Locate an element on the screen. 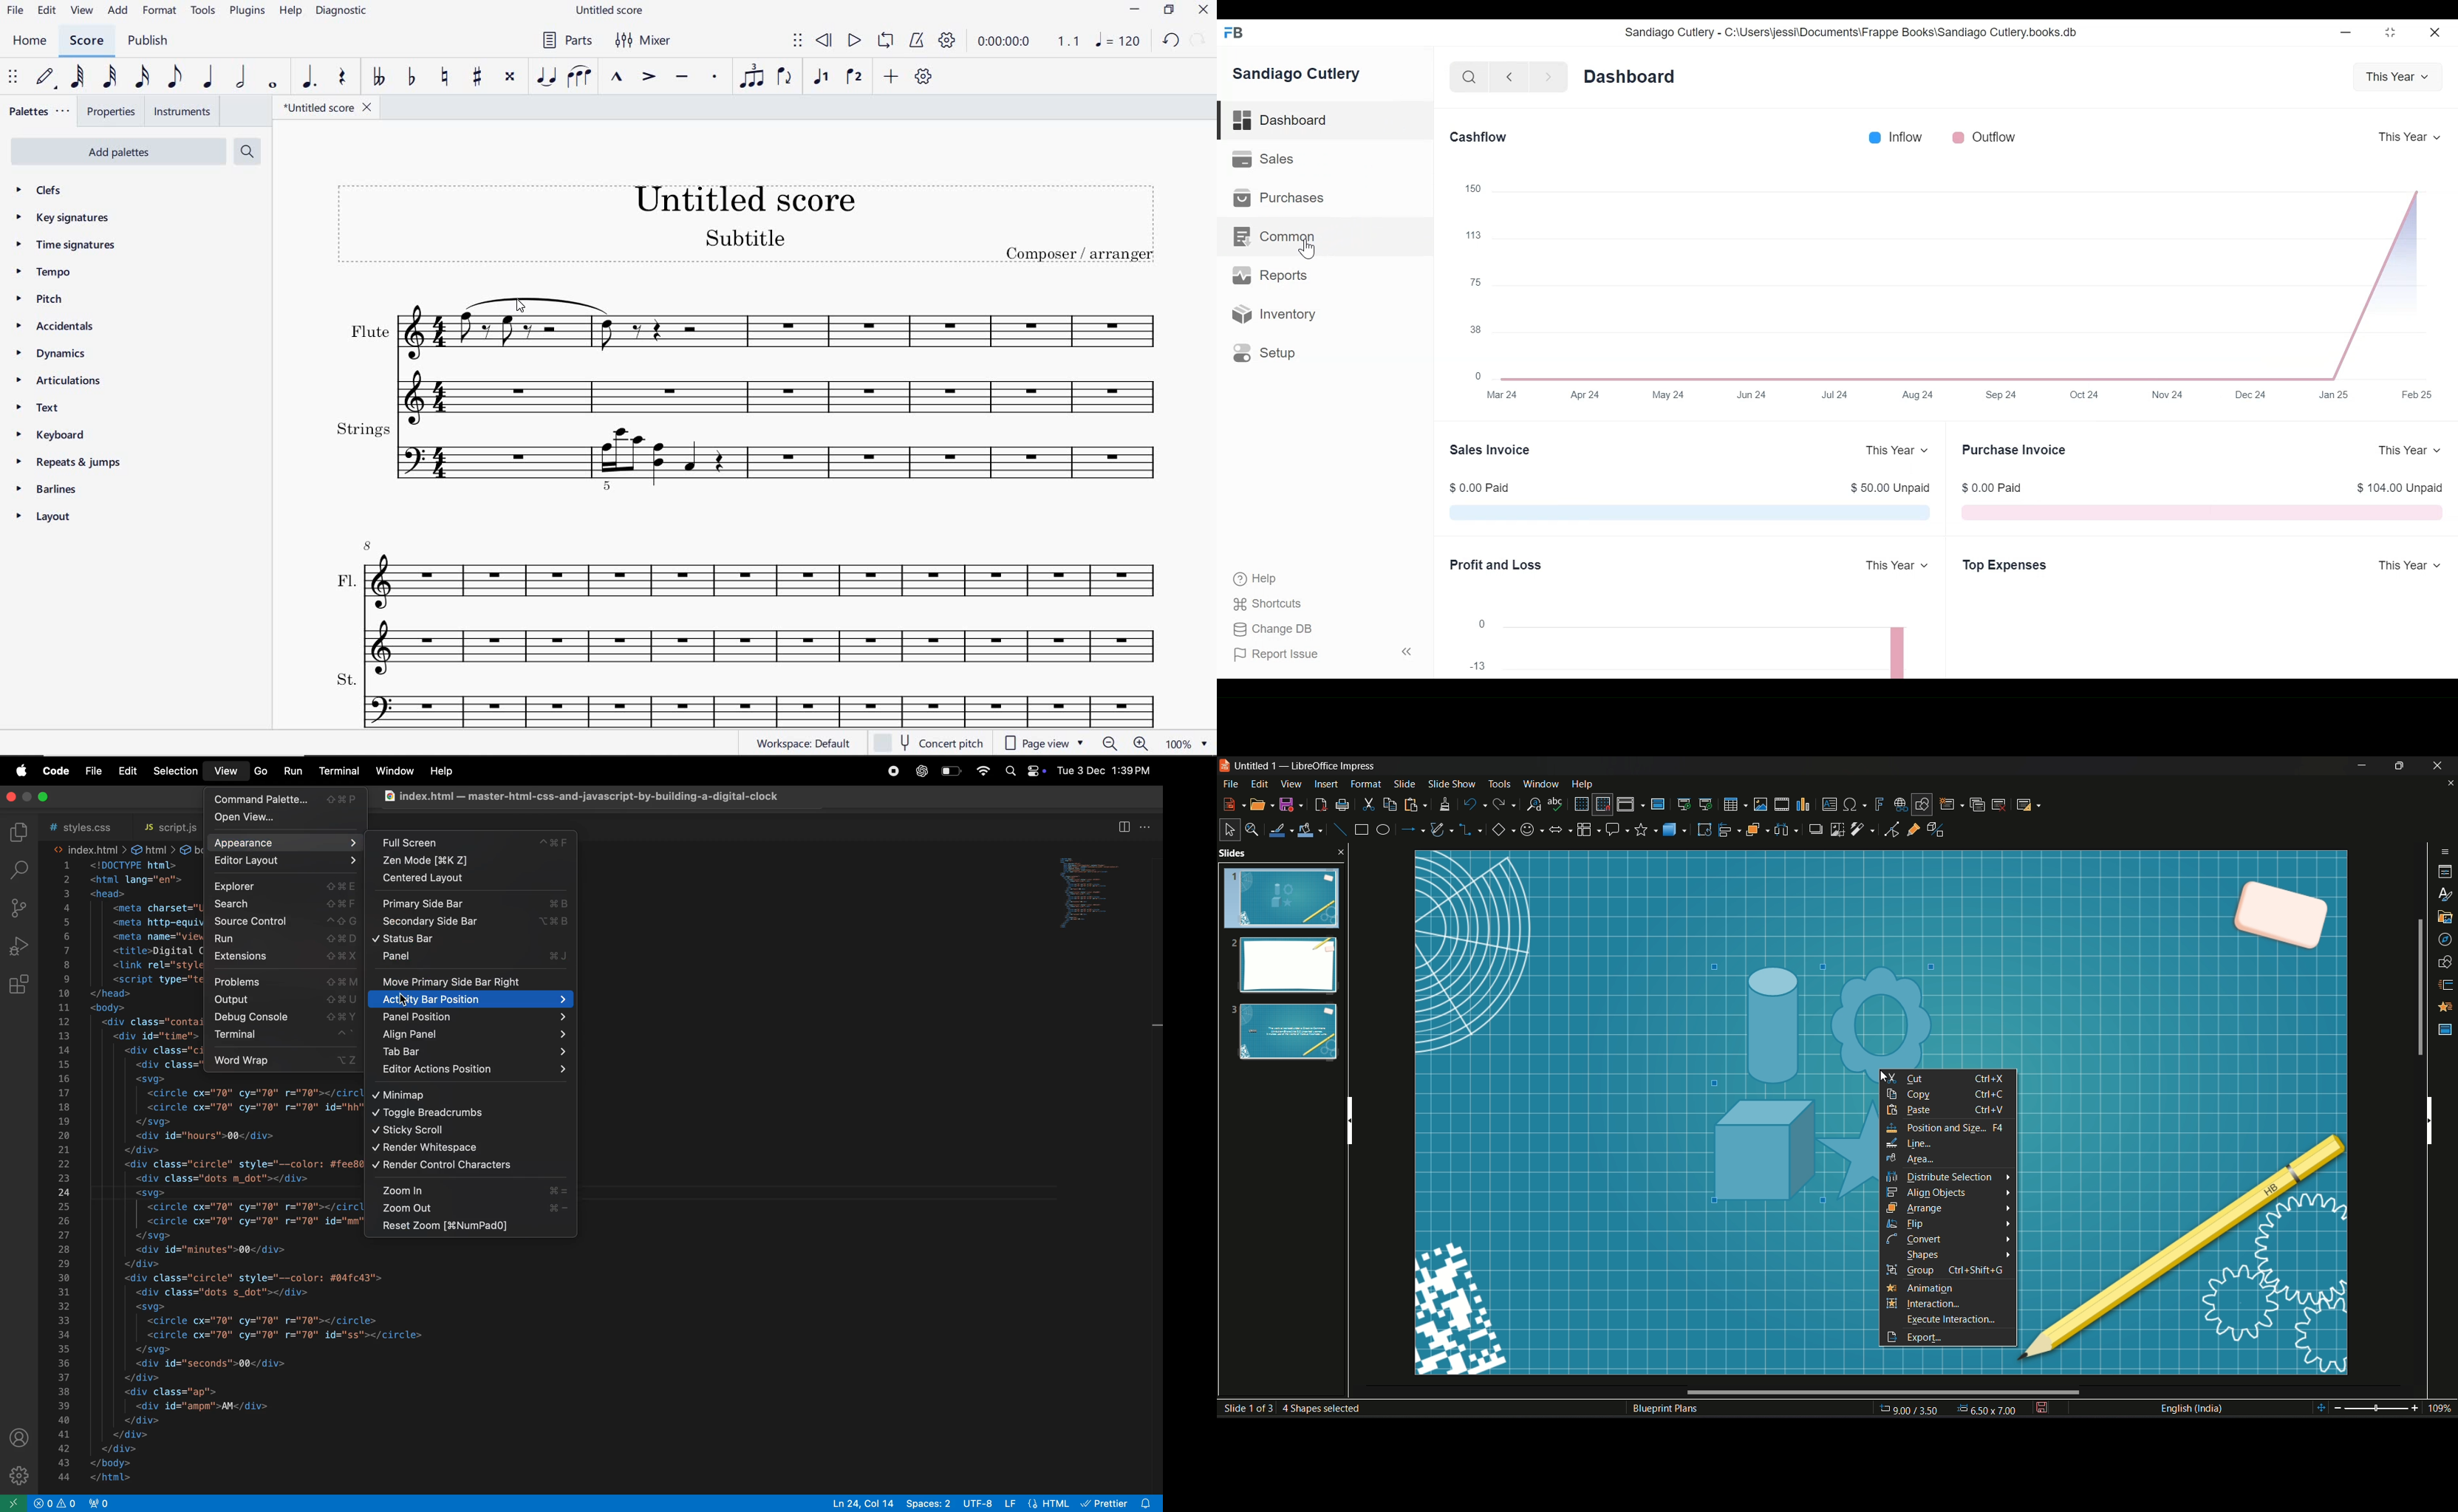 The width and height of the screenshot is (2464, 1512). Outflow color bar is located at coordinates (1959, 136).